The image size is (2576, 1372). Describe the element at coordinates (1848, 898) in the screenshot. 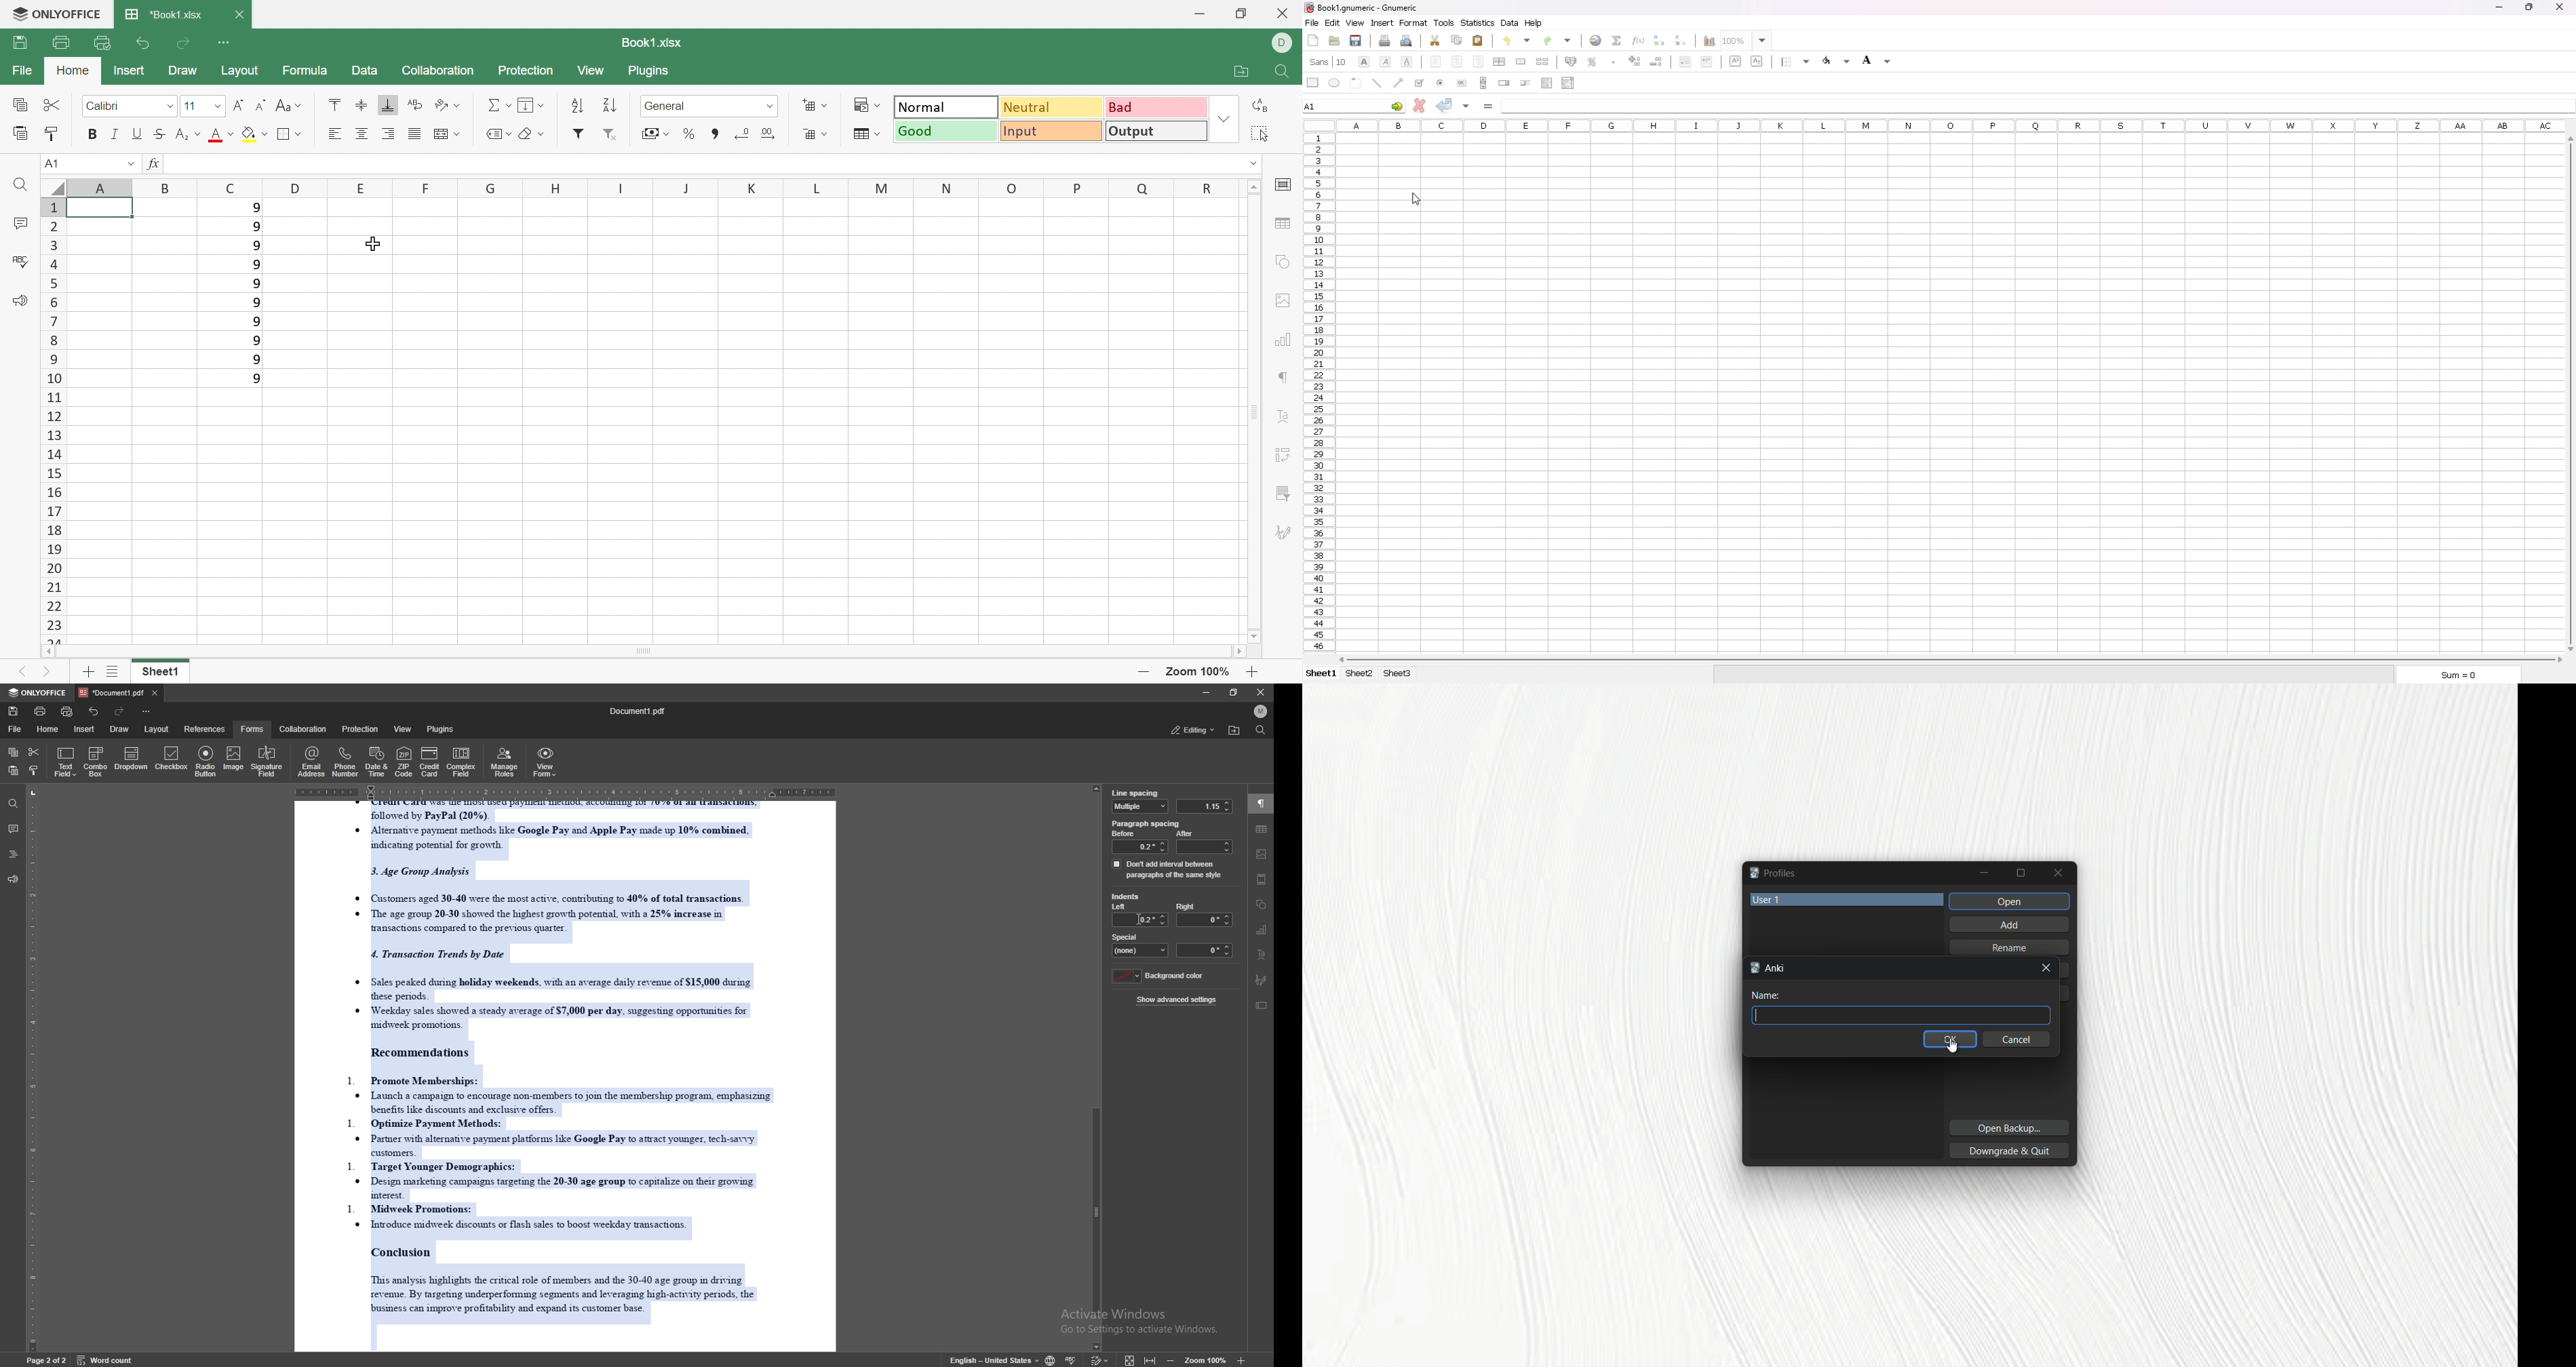

I see `User1` at that location.